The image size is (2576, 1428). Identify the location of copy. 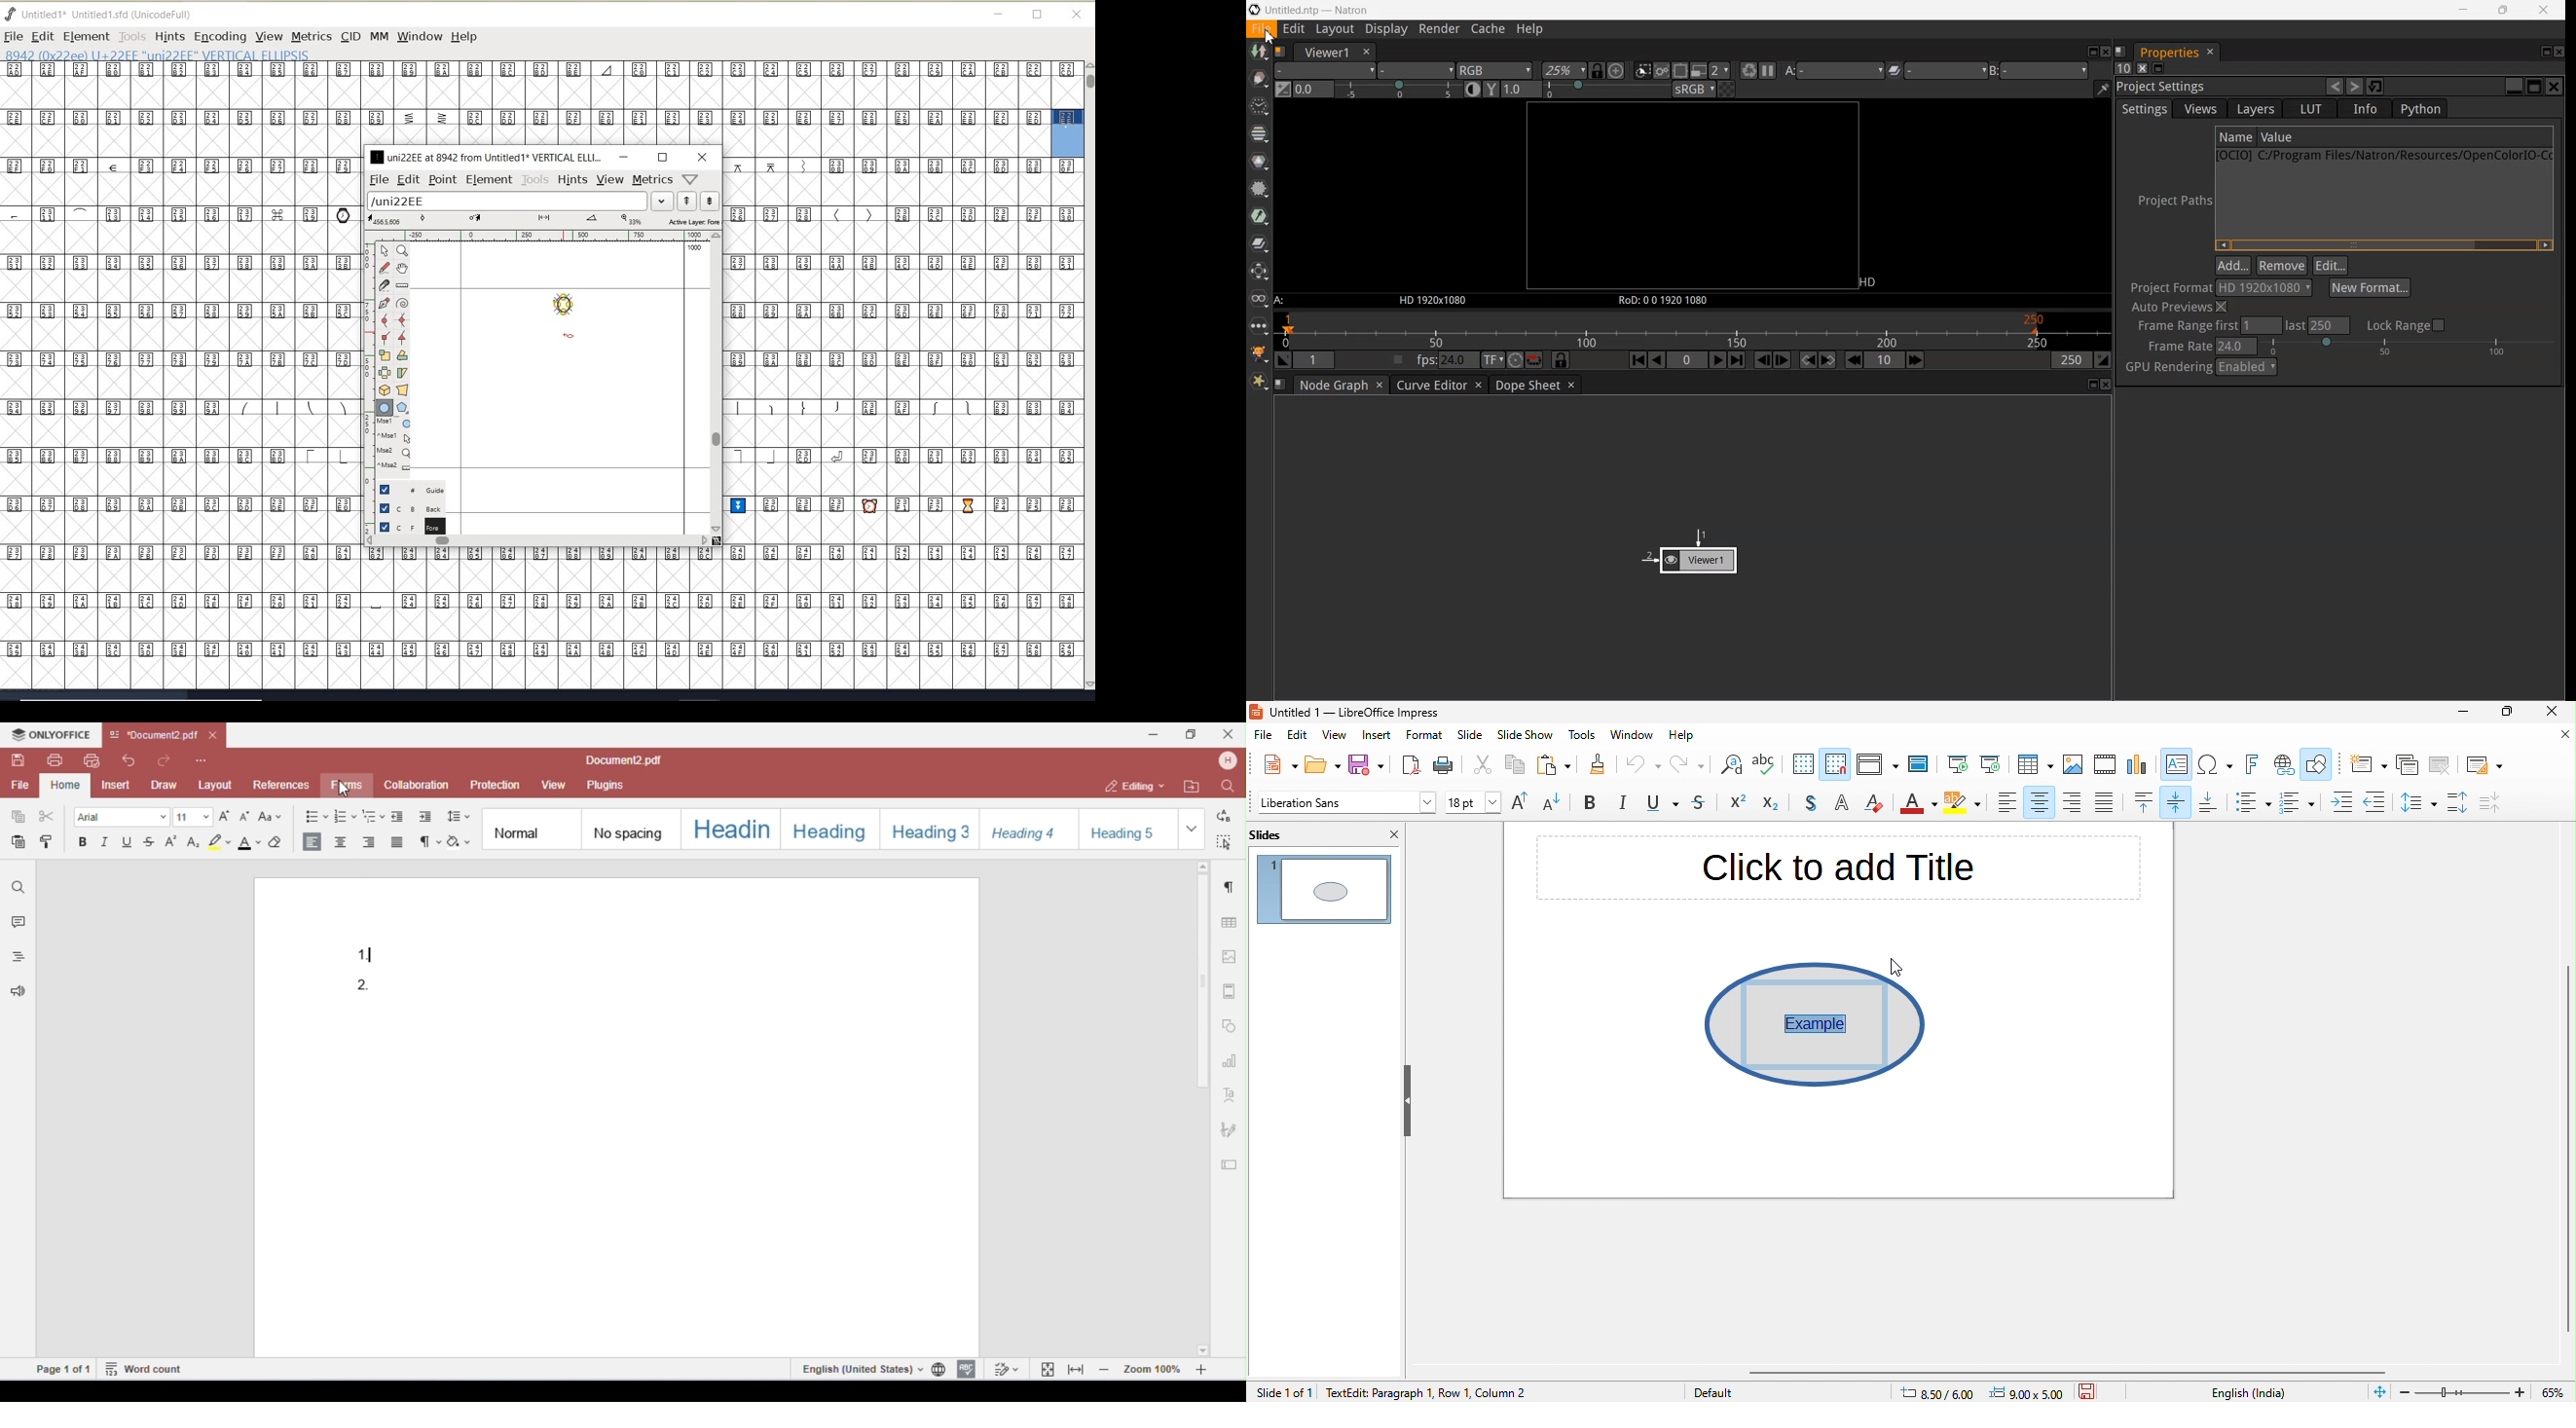
(1512, 766).